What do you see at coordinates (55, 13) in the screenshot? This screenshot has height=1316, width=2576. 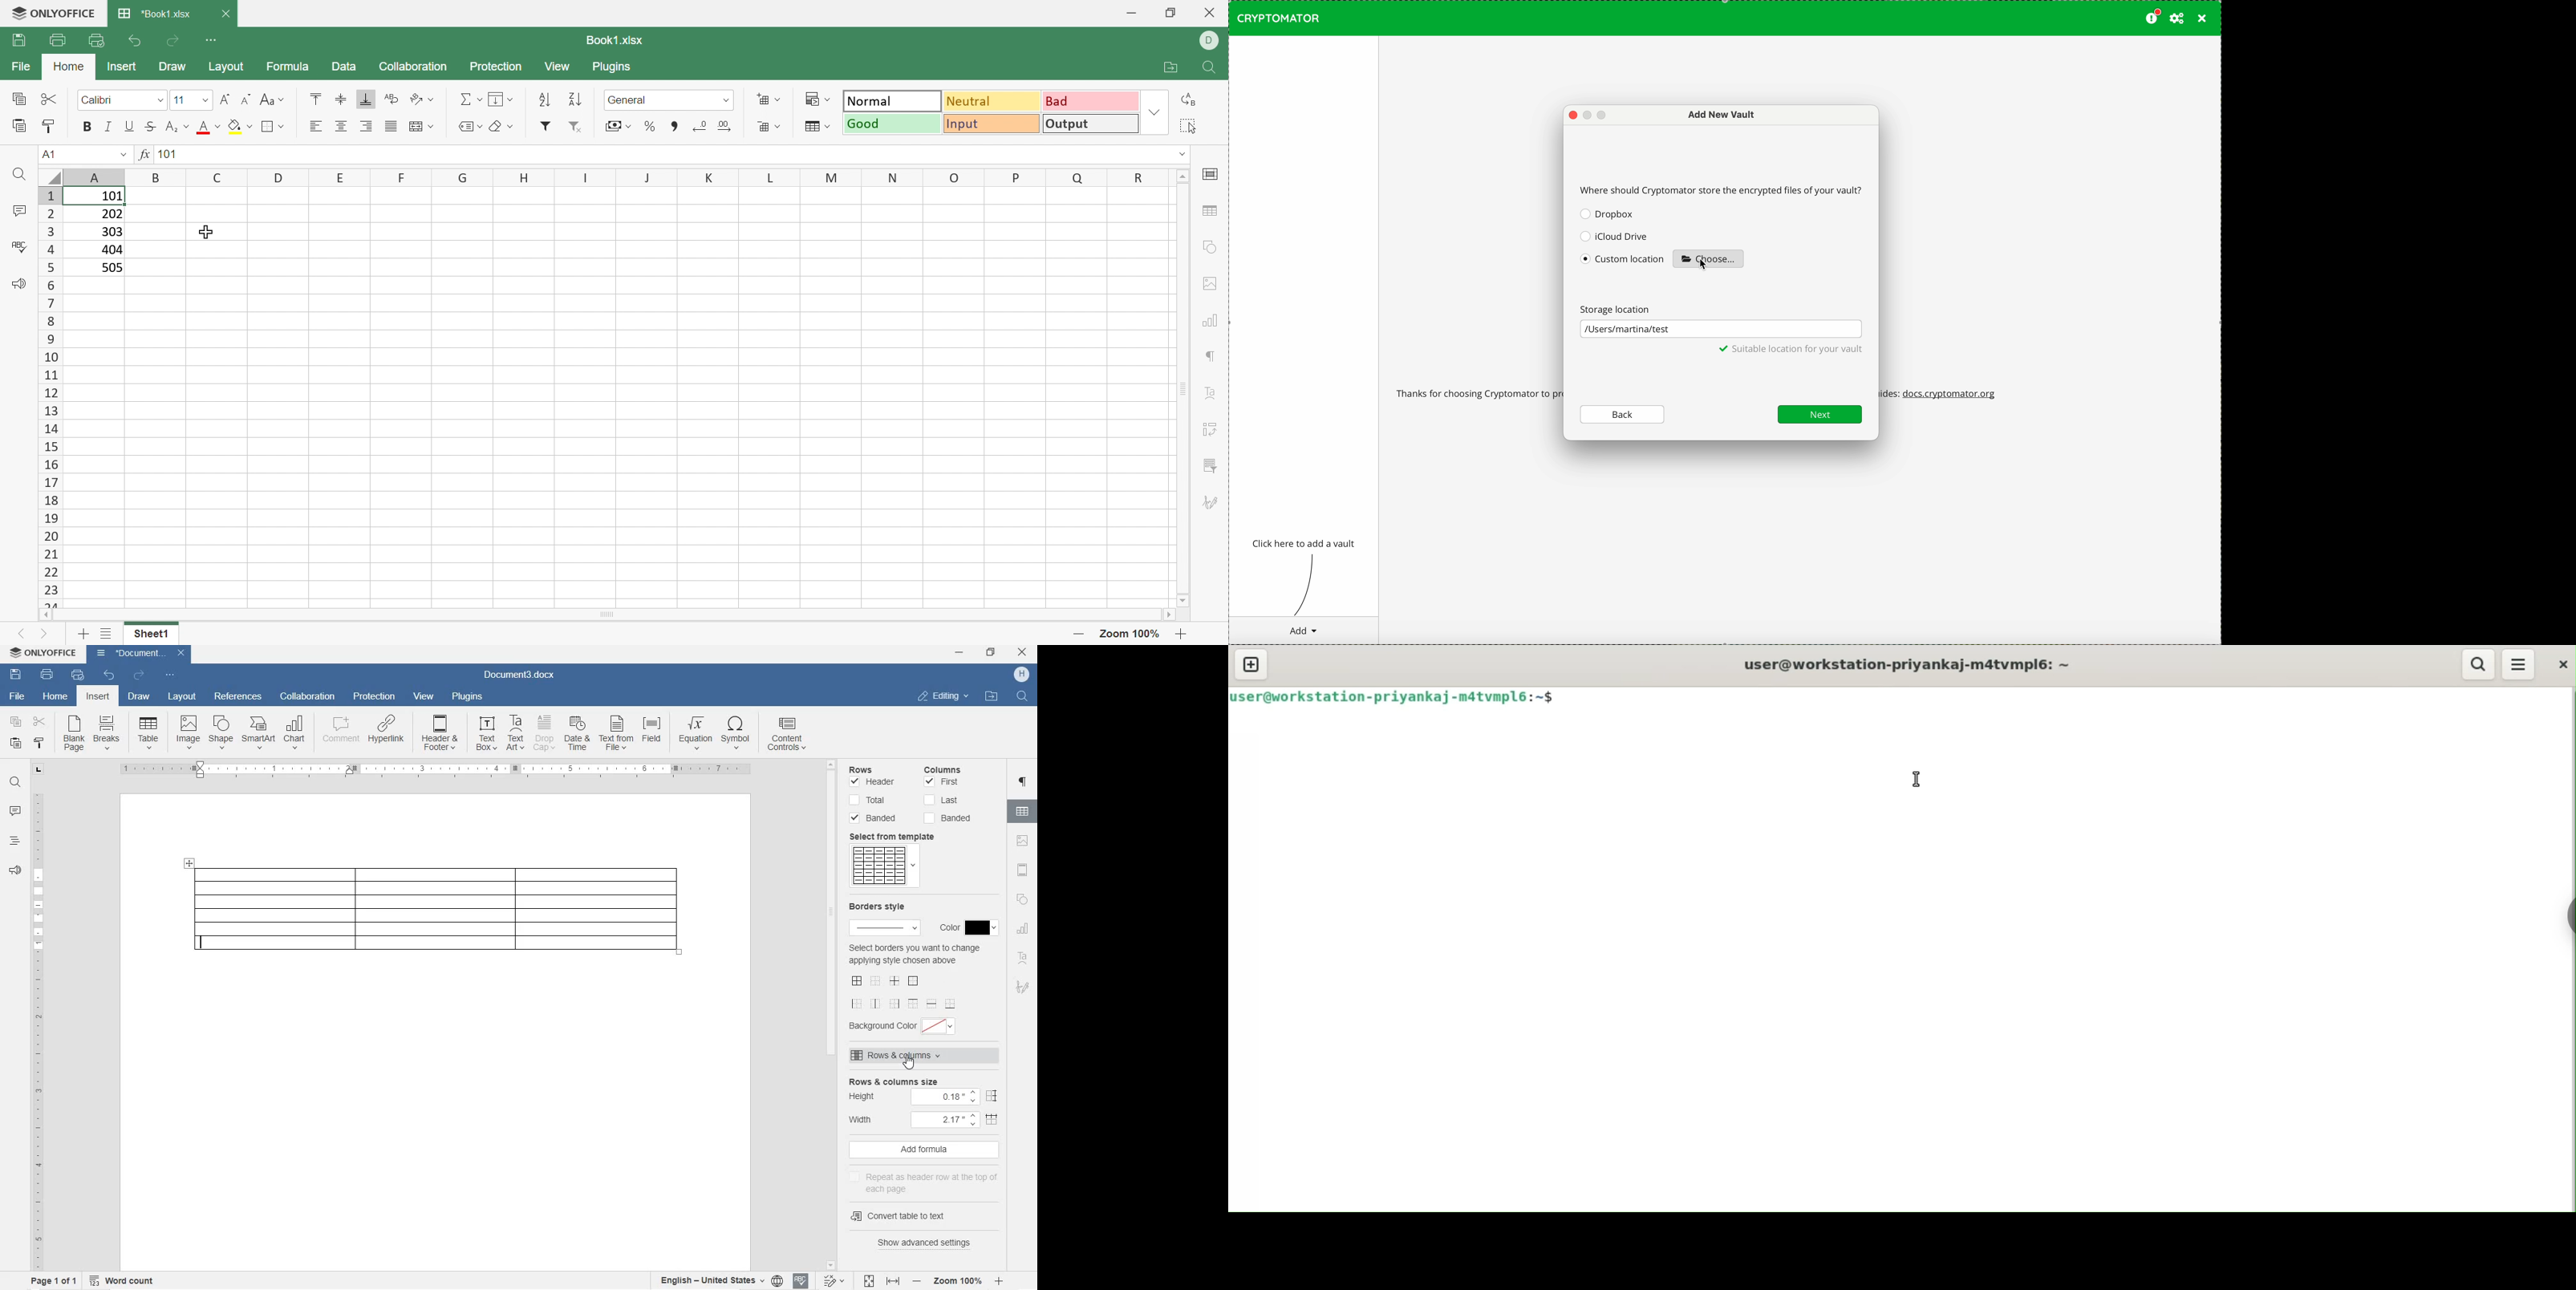 I see `ONLYOFFICE` at bounding box center [55, 13].